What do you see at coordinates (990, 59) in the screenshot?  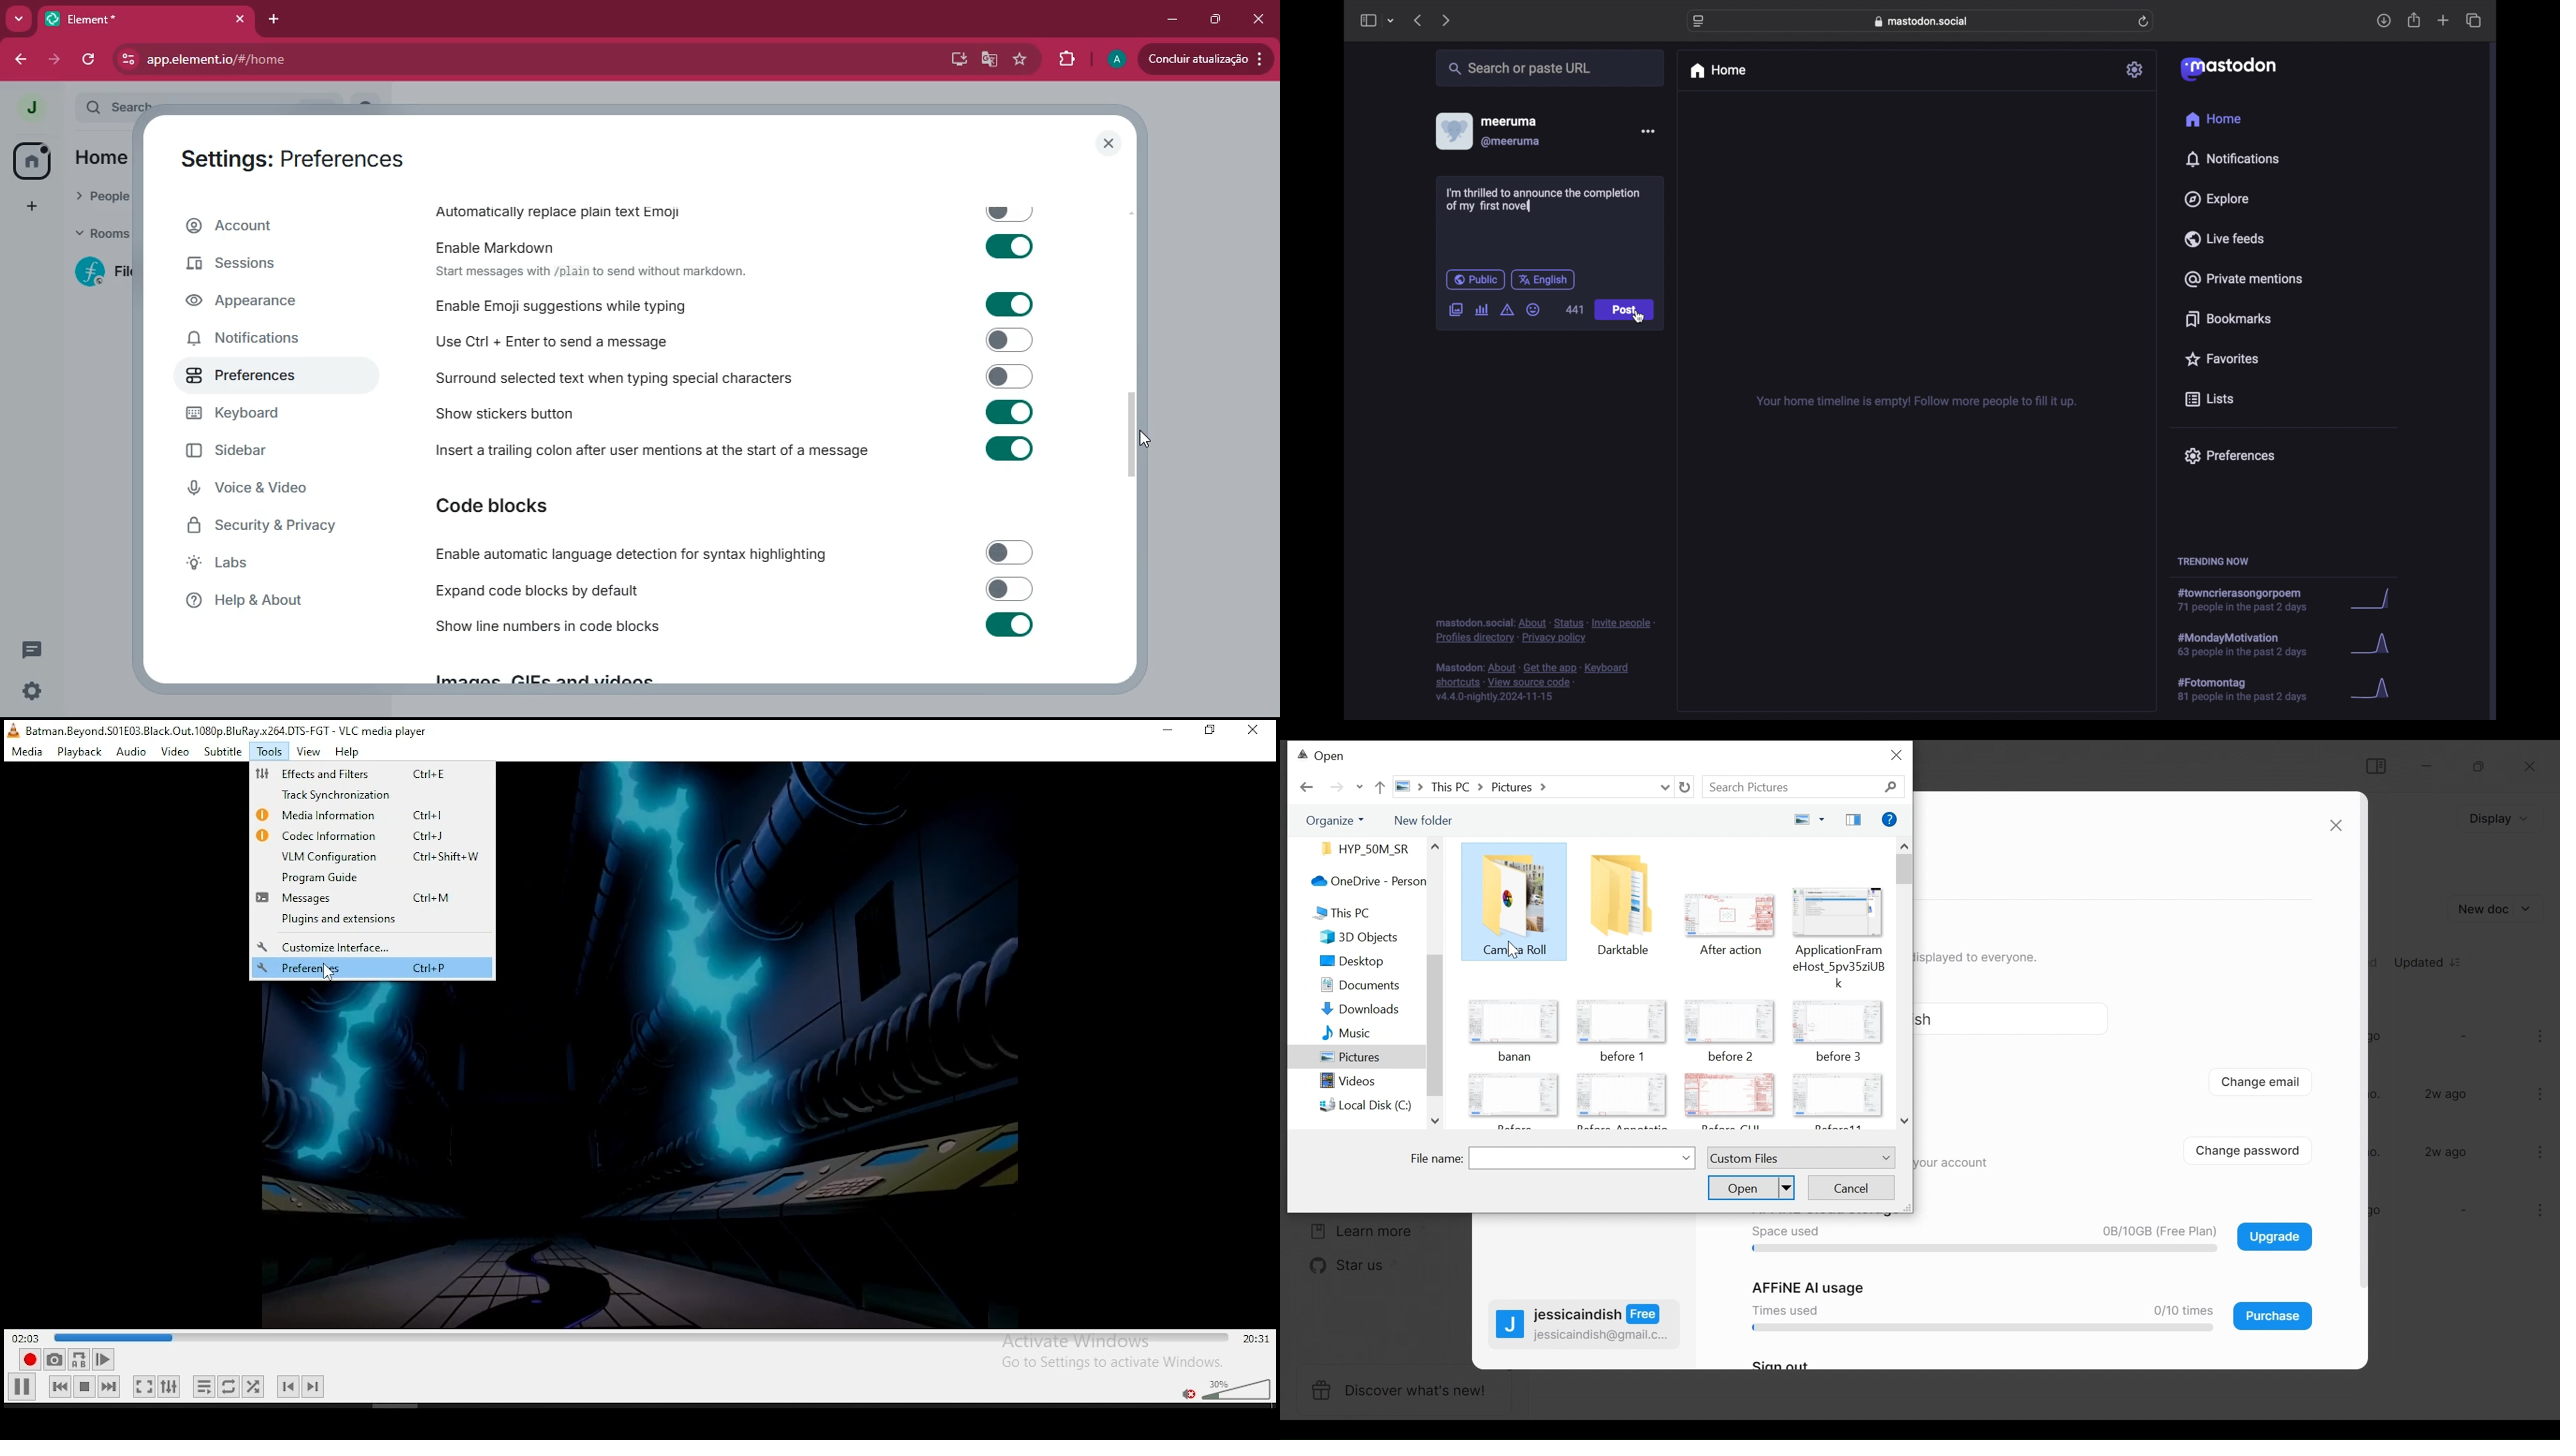 I see `google translate` at bounding box center [990, 59].